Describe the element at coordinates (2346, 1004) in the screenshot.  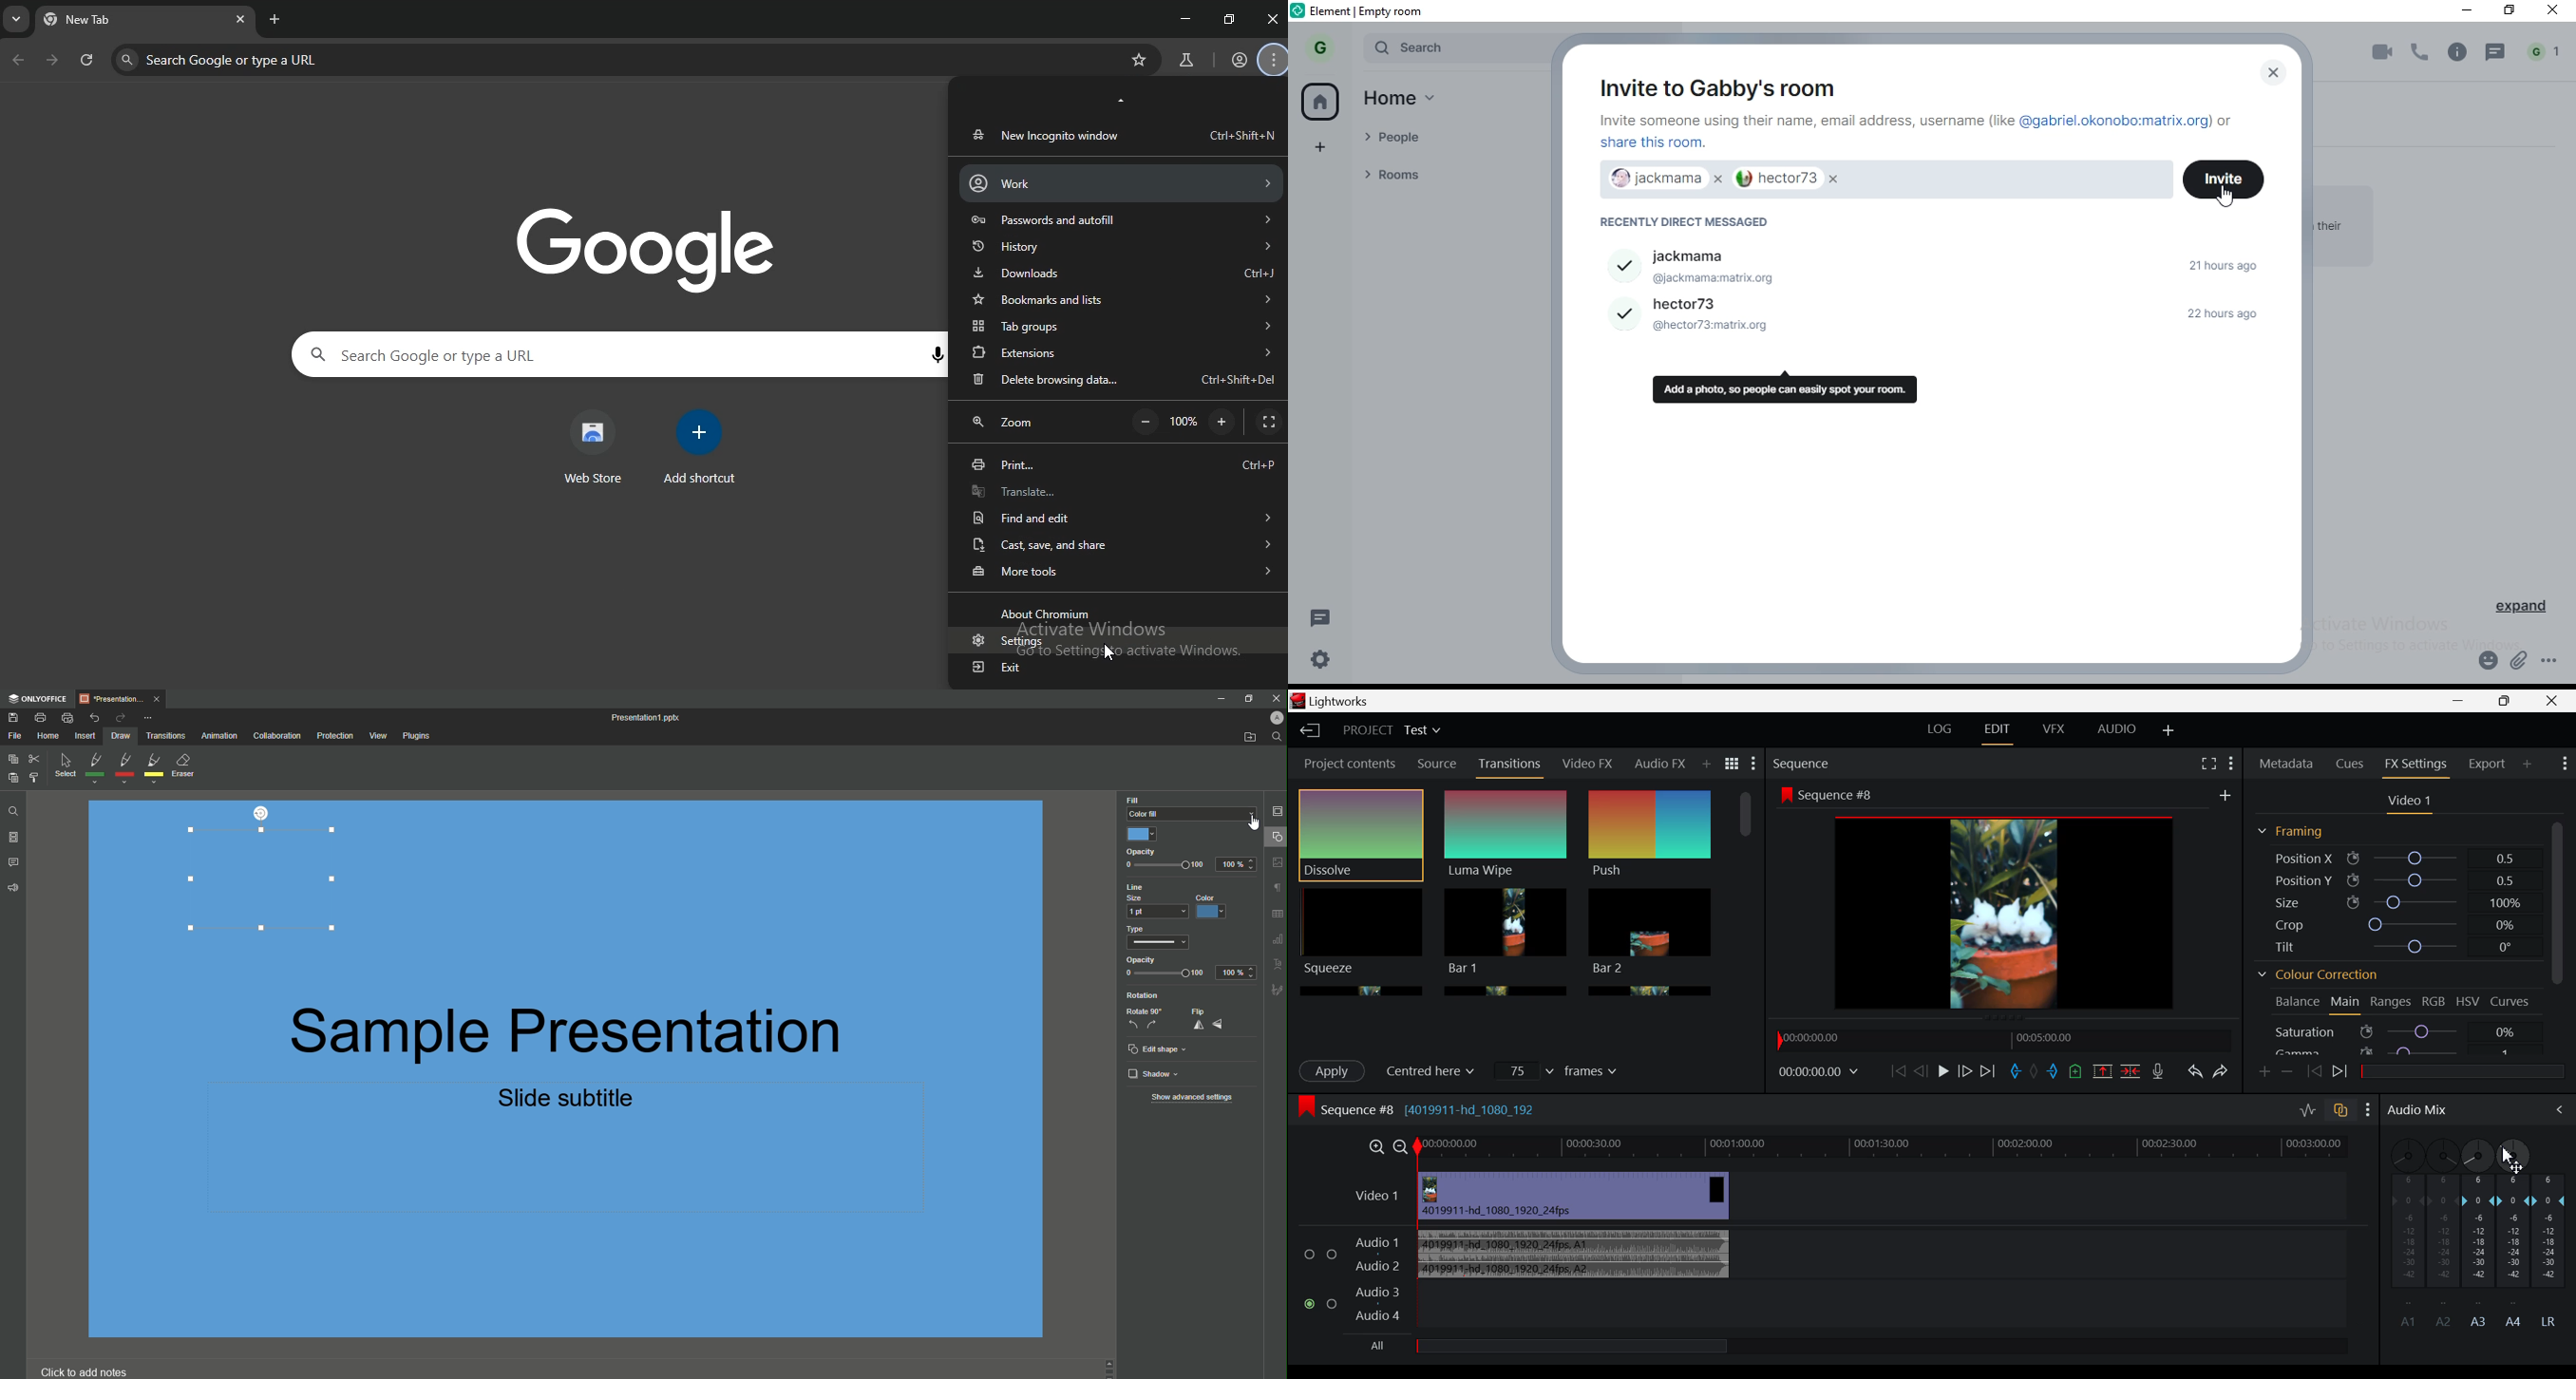
I see `Main Tab Open` at that location.